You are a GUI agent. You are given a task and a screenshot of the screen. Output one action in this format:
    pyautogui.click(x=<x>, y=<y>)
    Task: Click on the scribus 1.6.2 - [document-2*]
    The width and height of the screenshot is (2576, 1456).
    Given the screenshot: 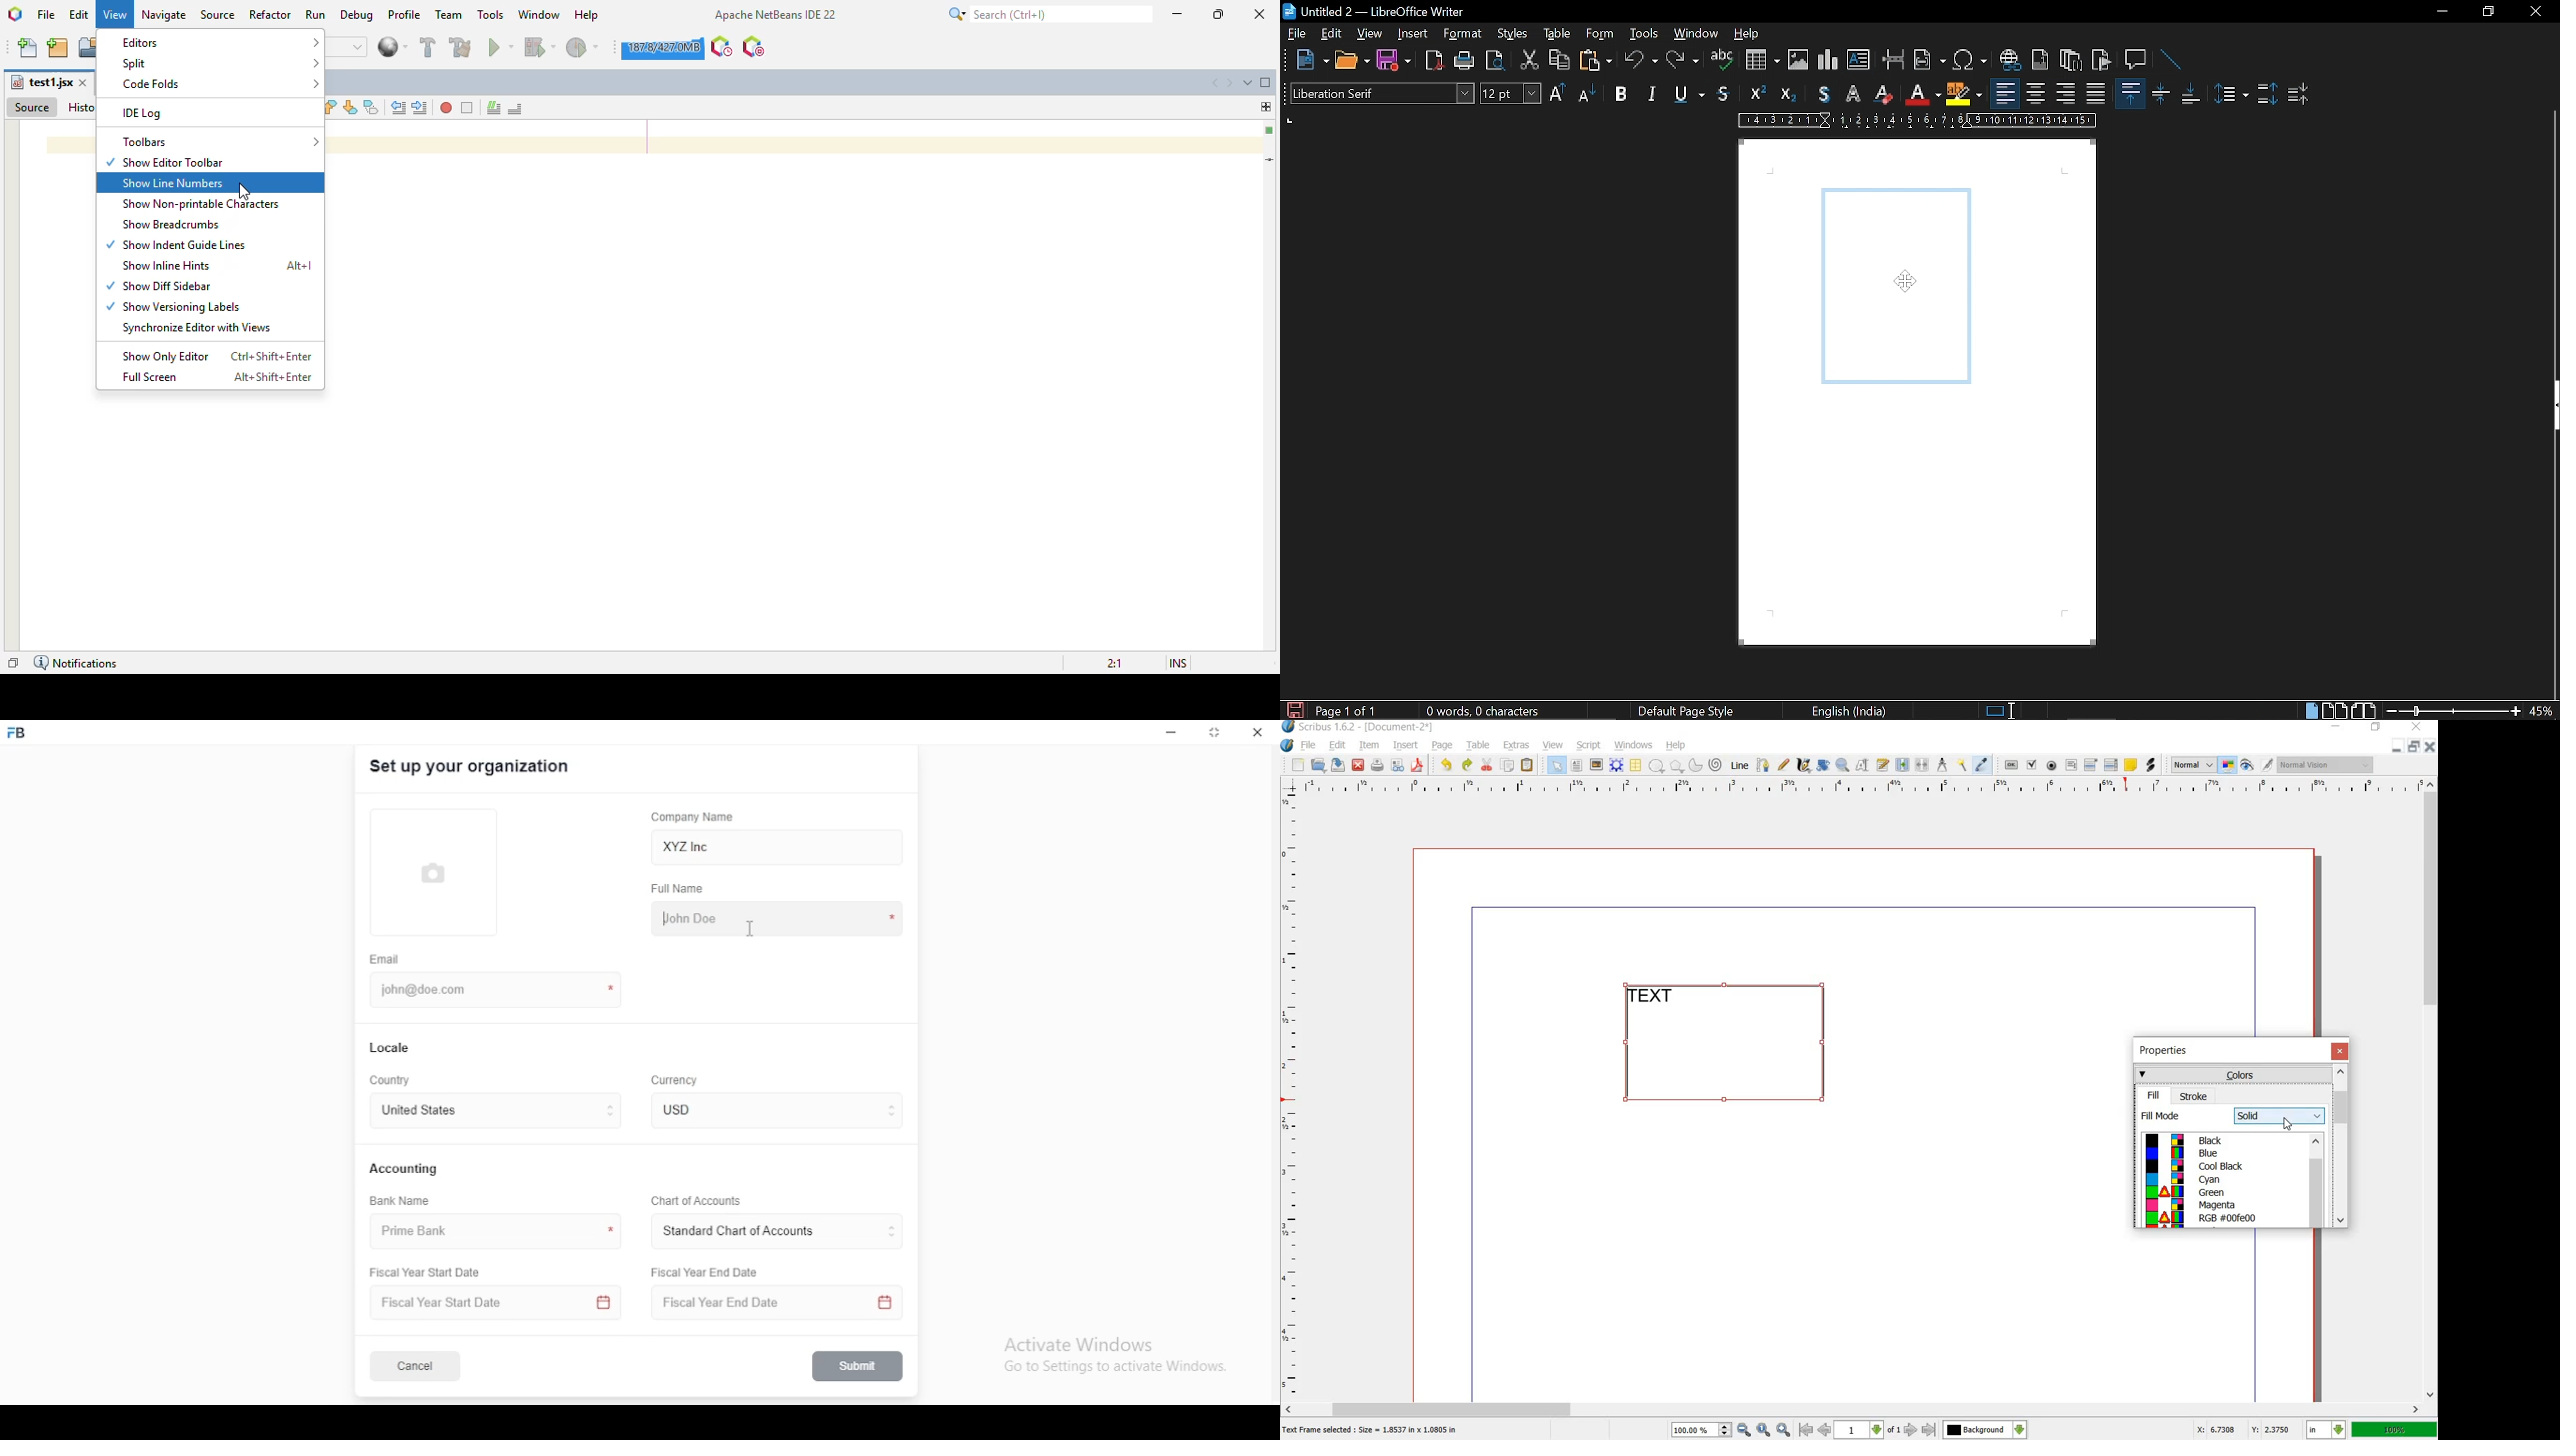 What is the action you would take?
    pyautogui.click(x=1371, y=728)
    